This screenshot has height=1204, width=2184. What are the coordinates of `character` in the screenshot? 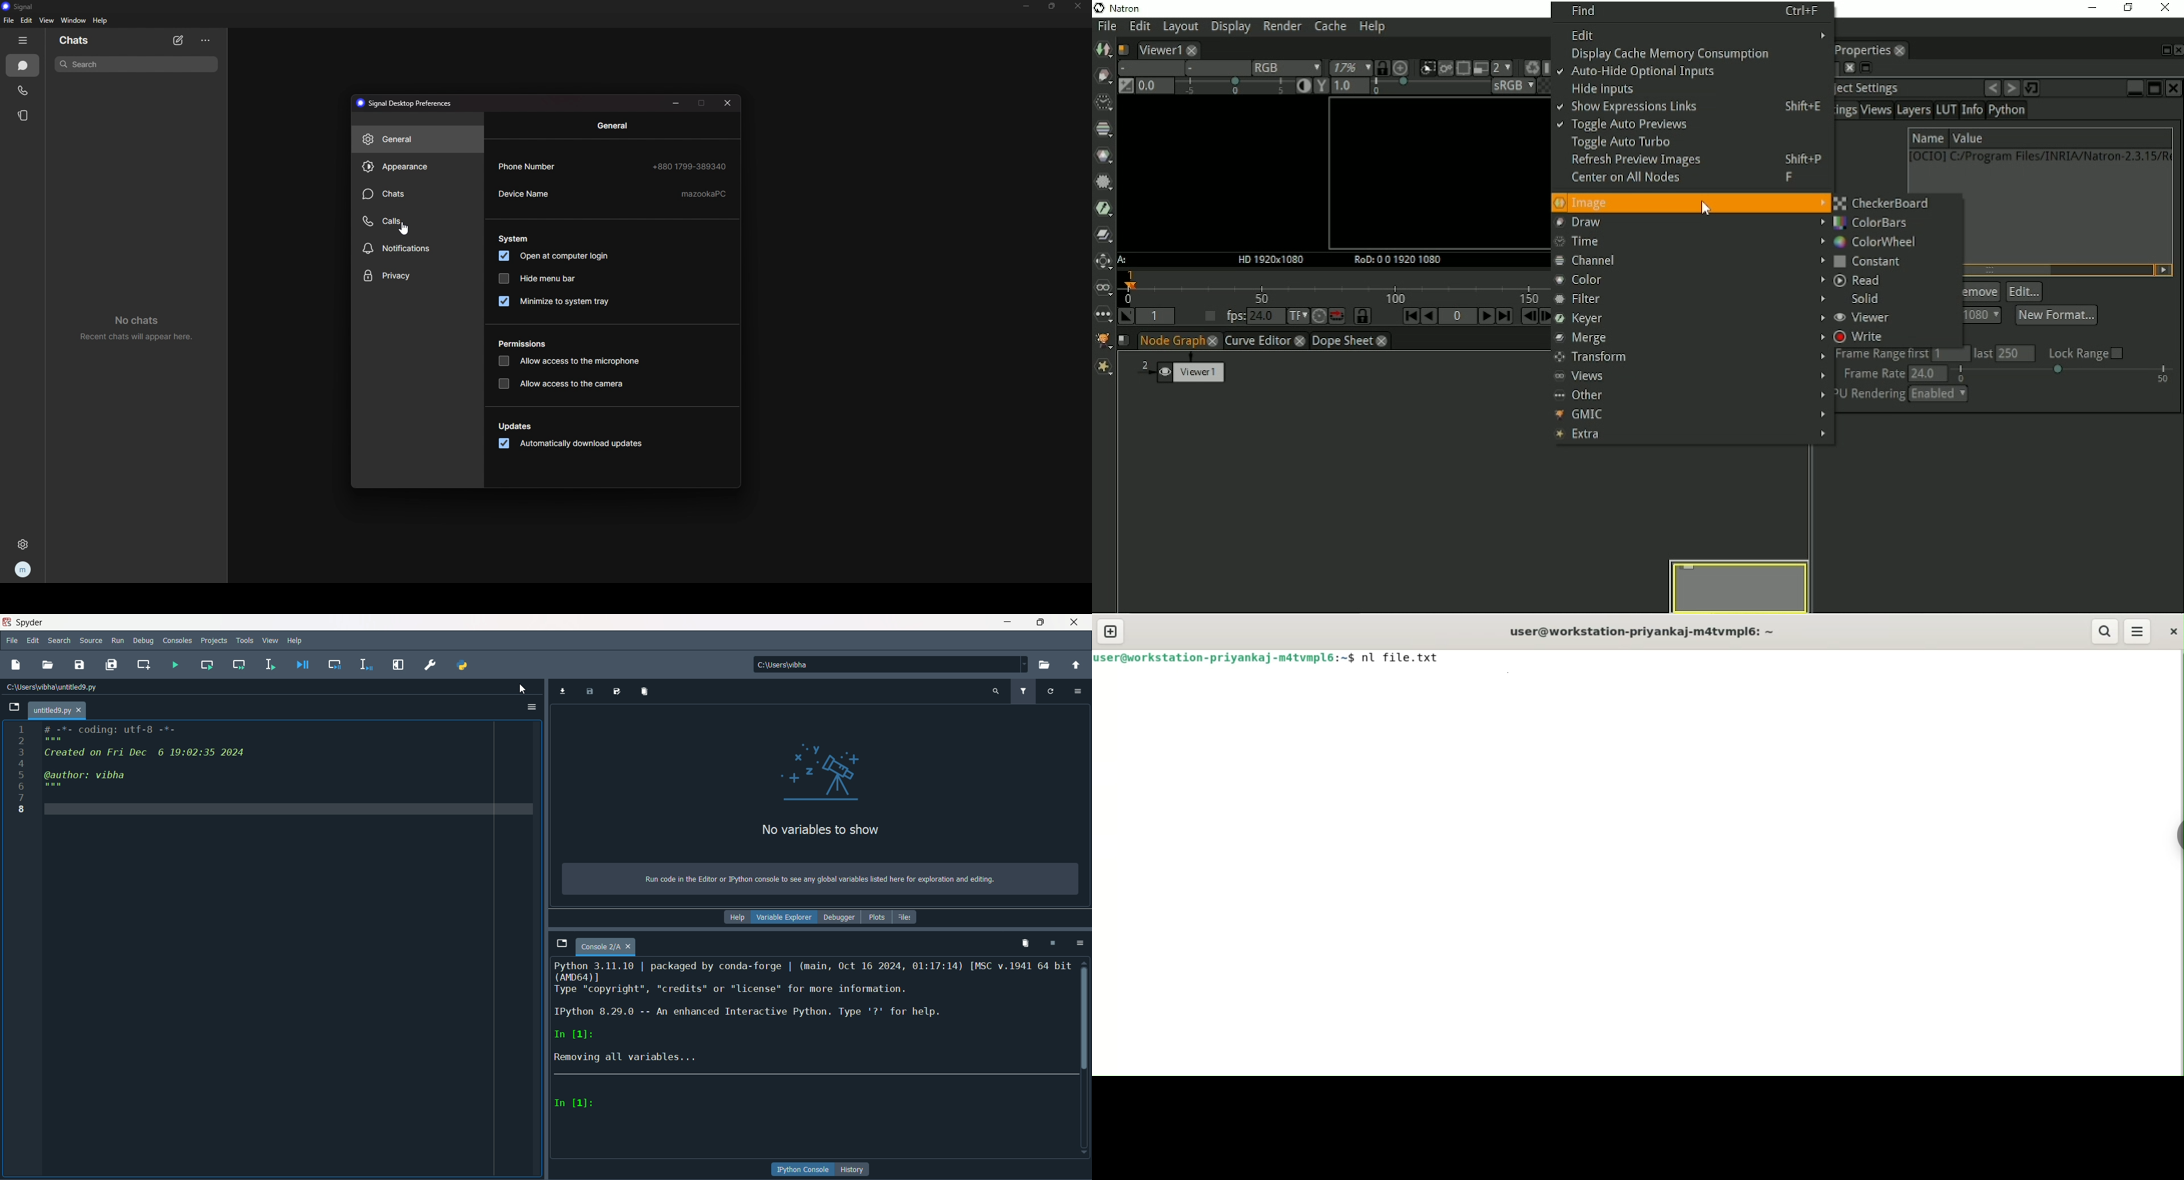 It's located at (575, 1104).